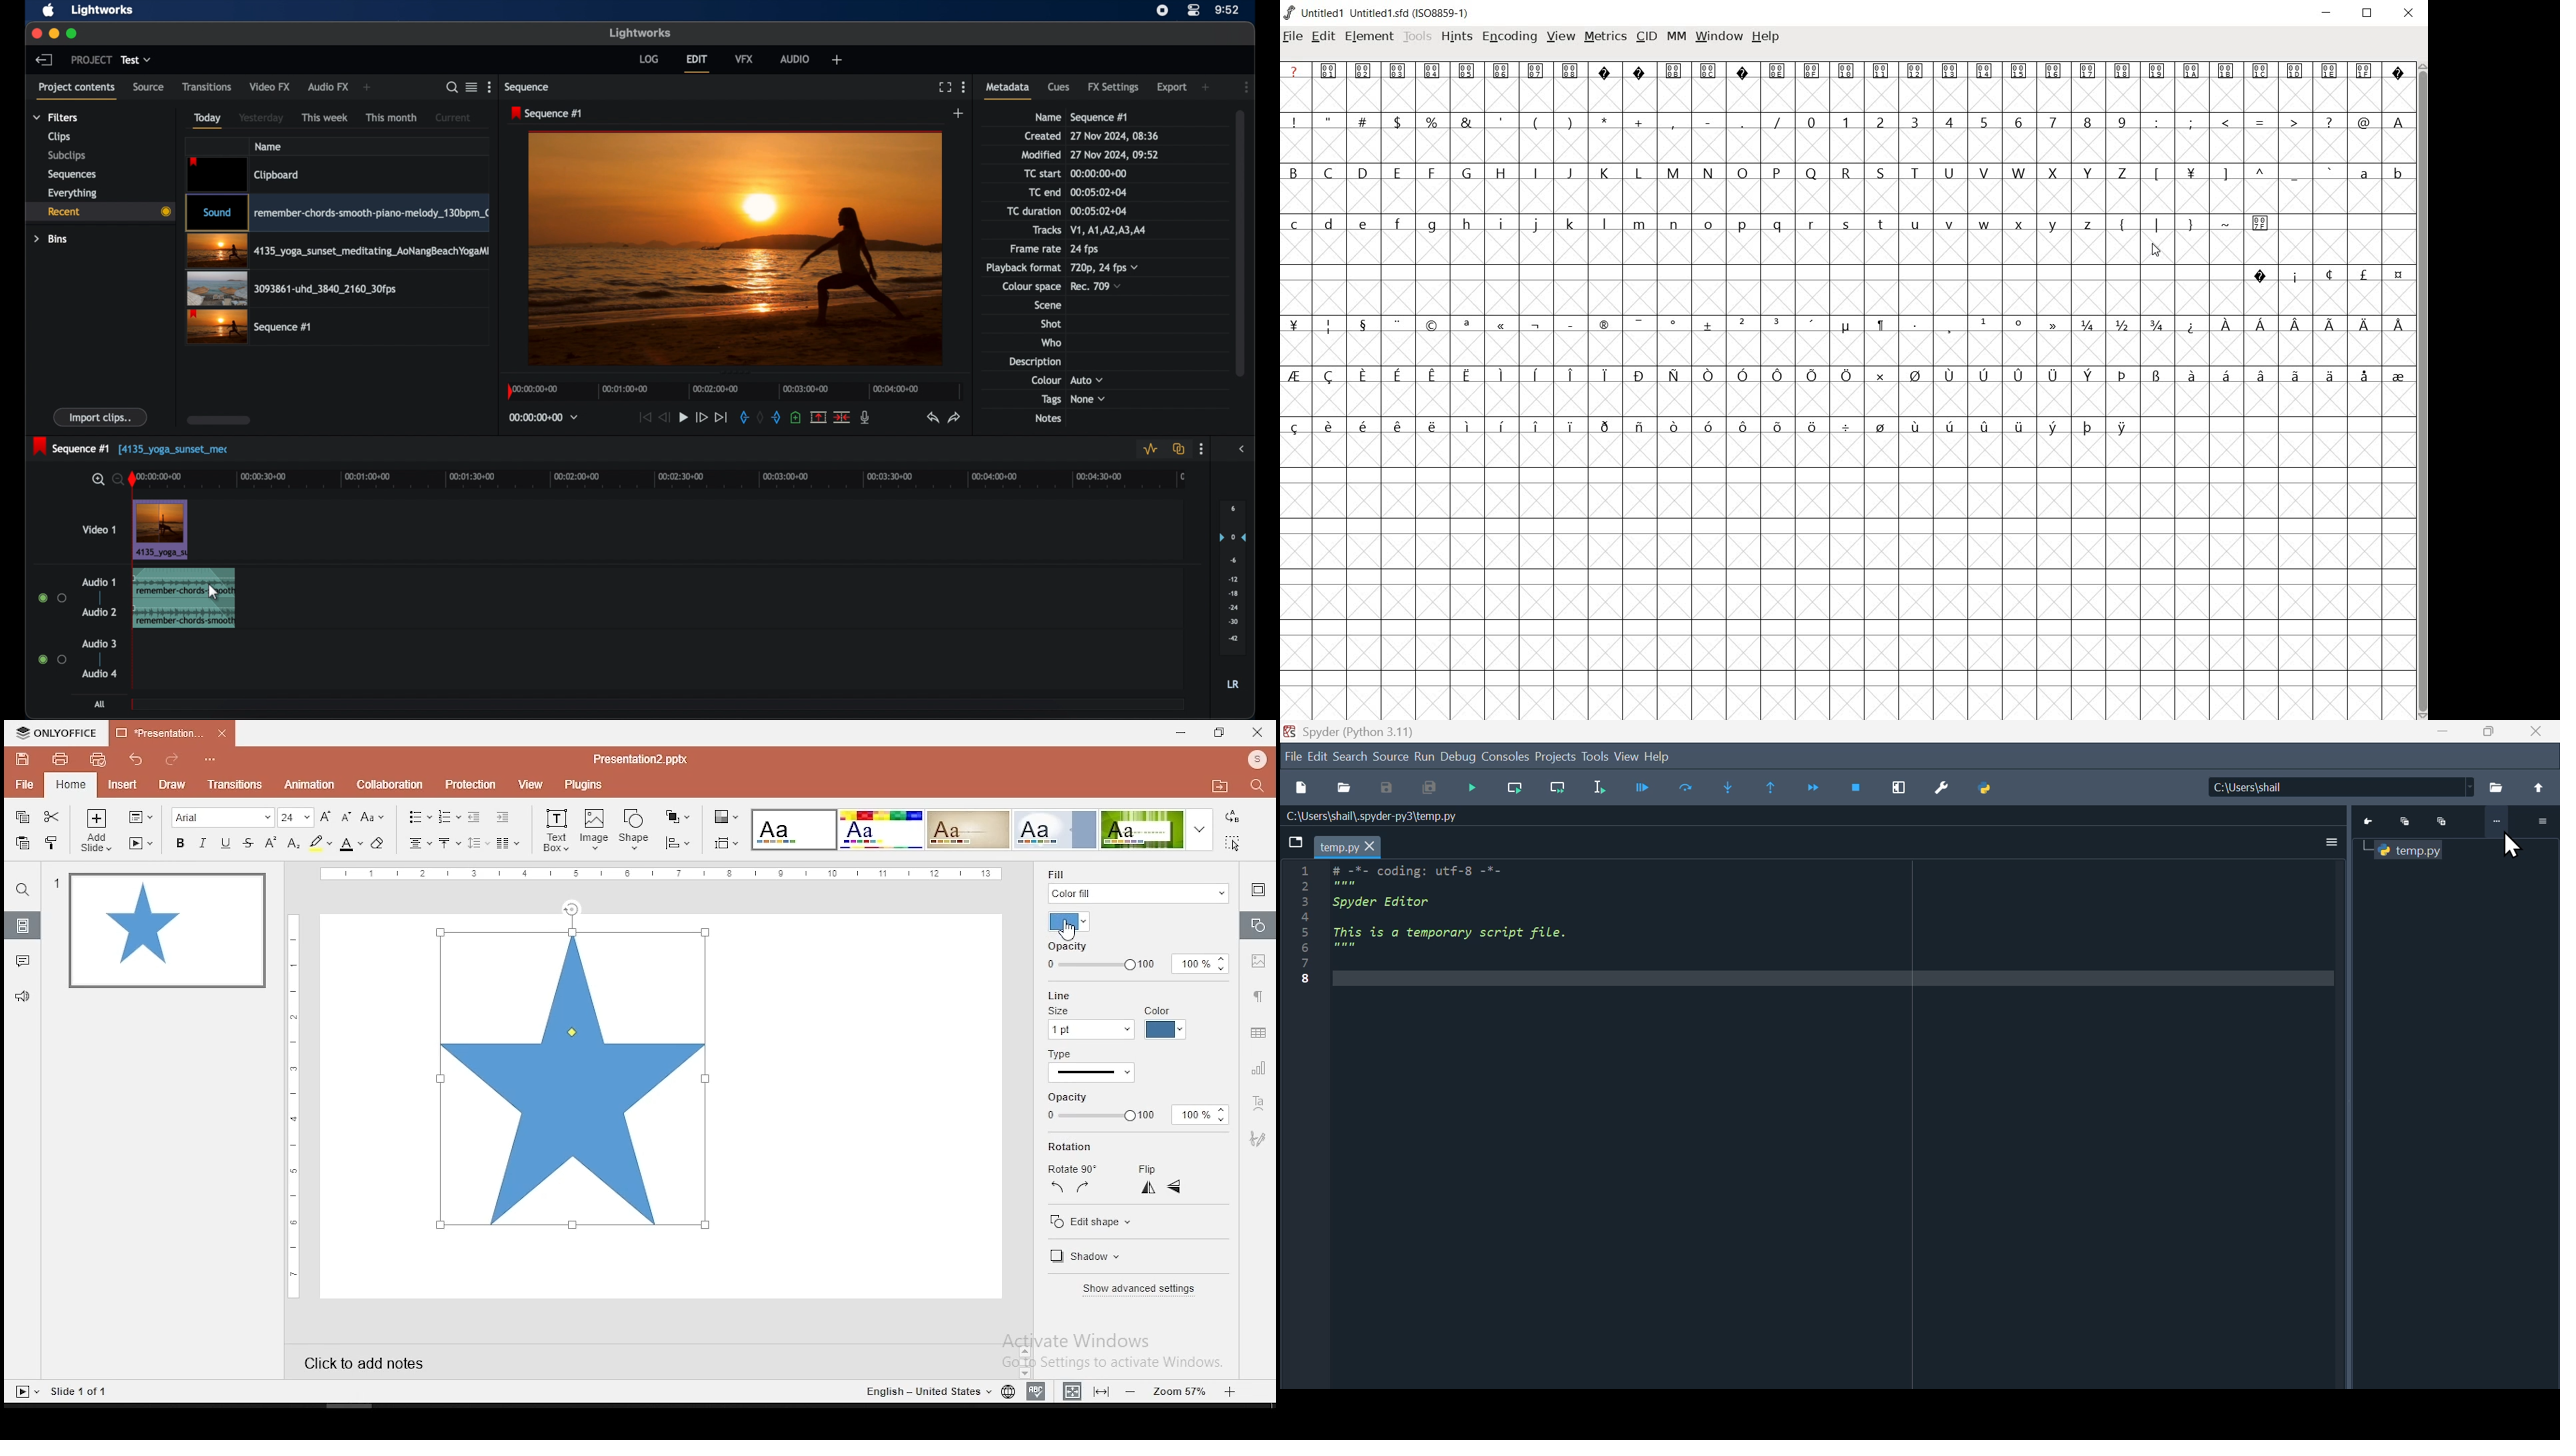  What do you see at coordinates (171, 761) in the screenshot?
I see `redo` at bounding box center [171, 761].